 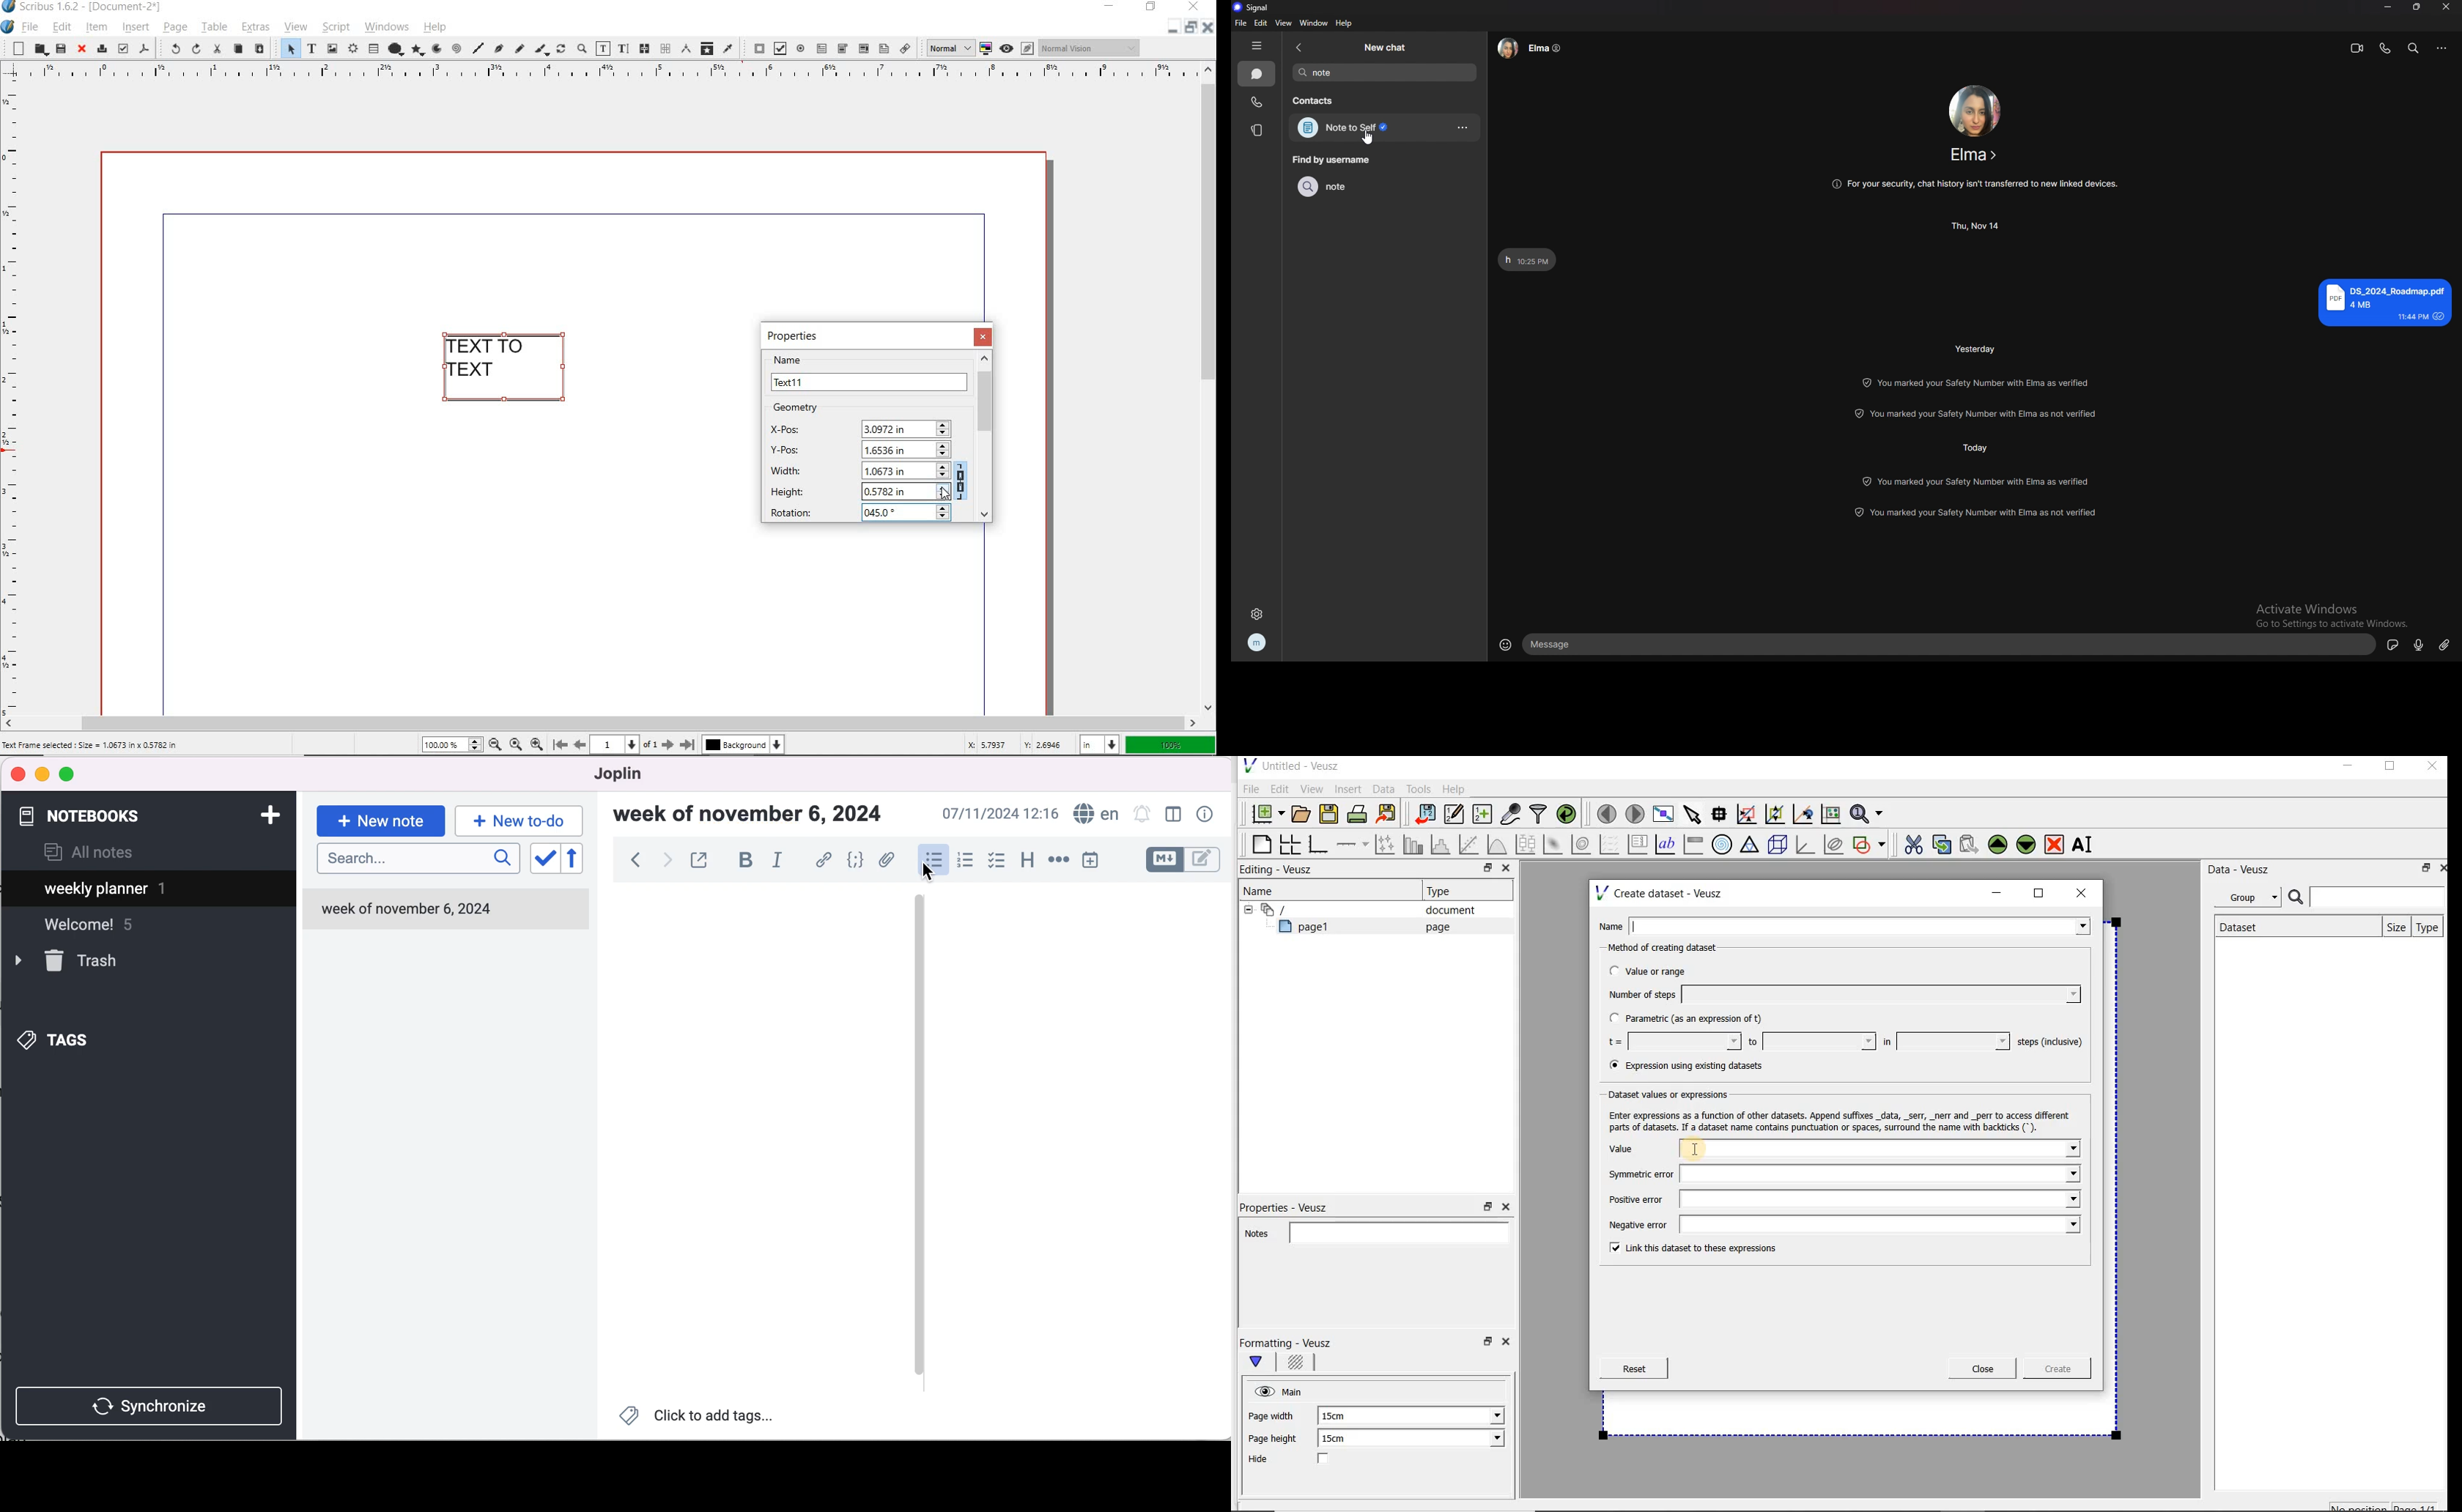 I want to click on close, so click(x=2447, y=6).